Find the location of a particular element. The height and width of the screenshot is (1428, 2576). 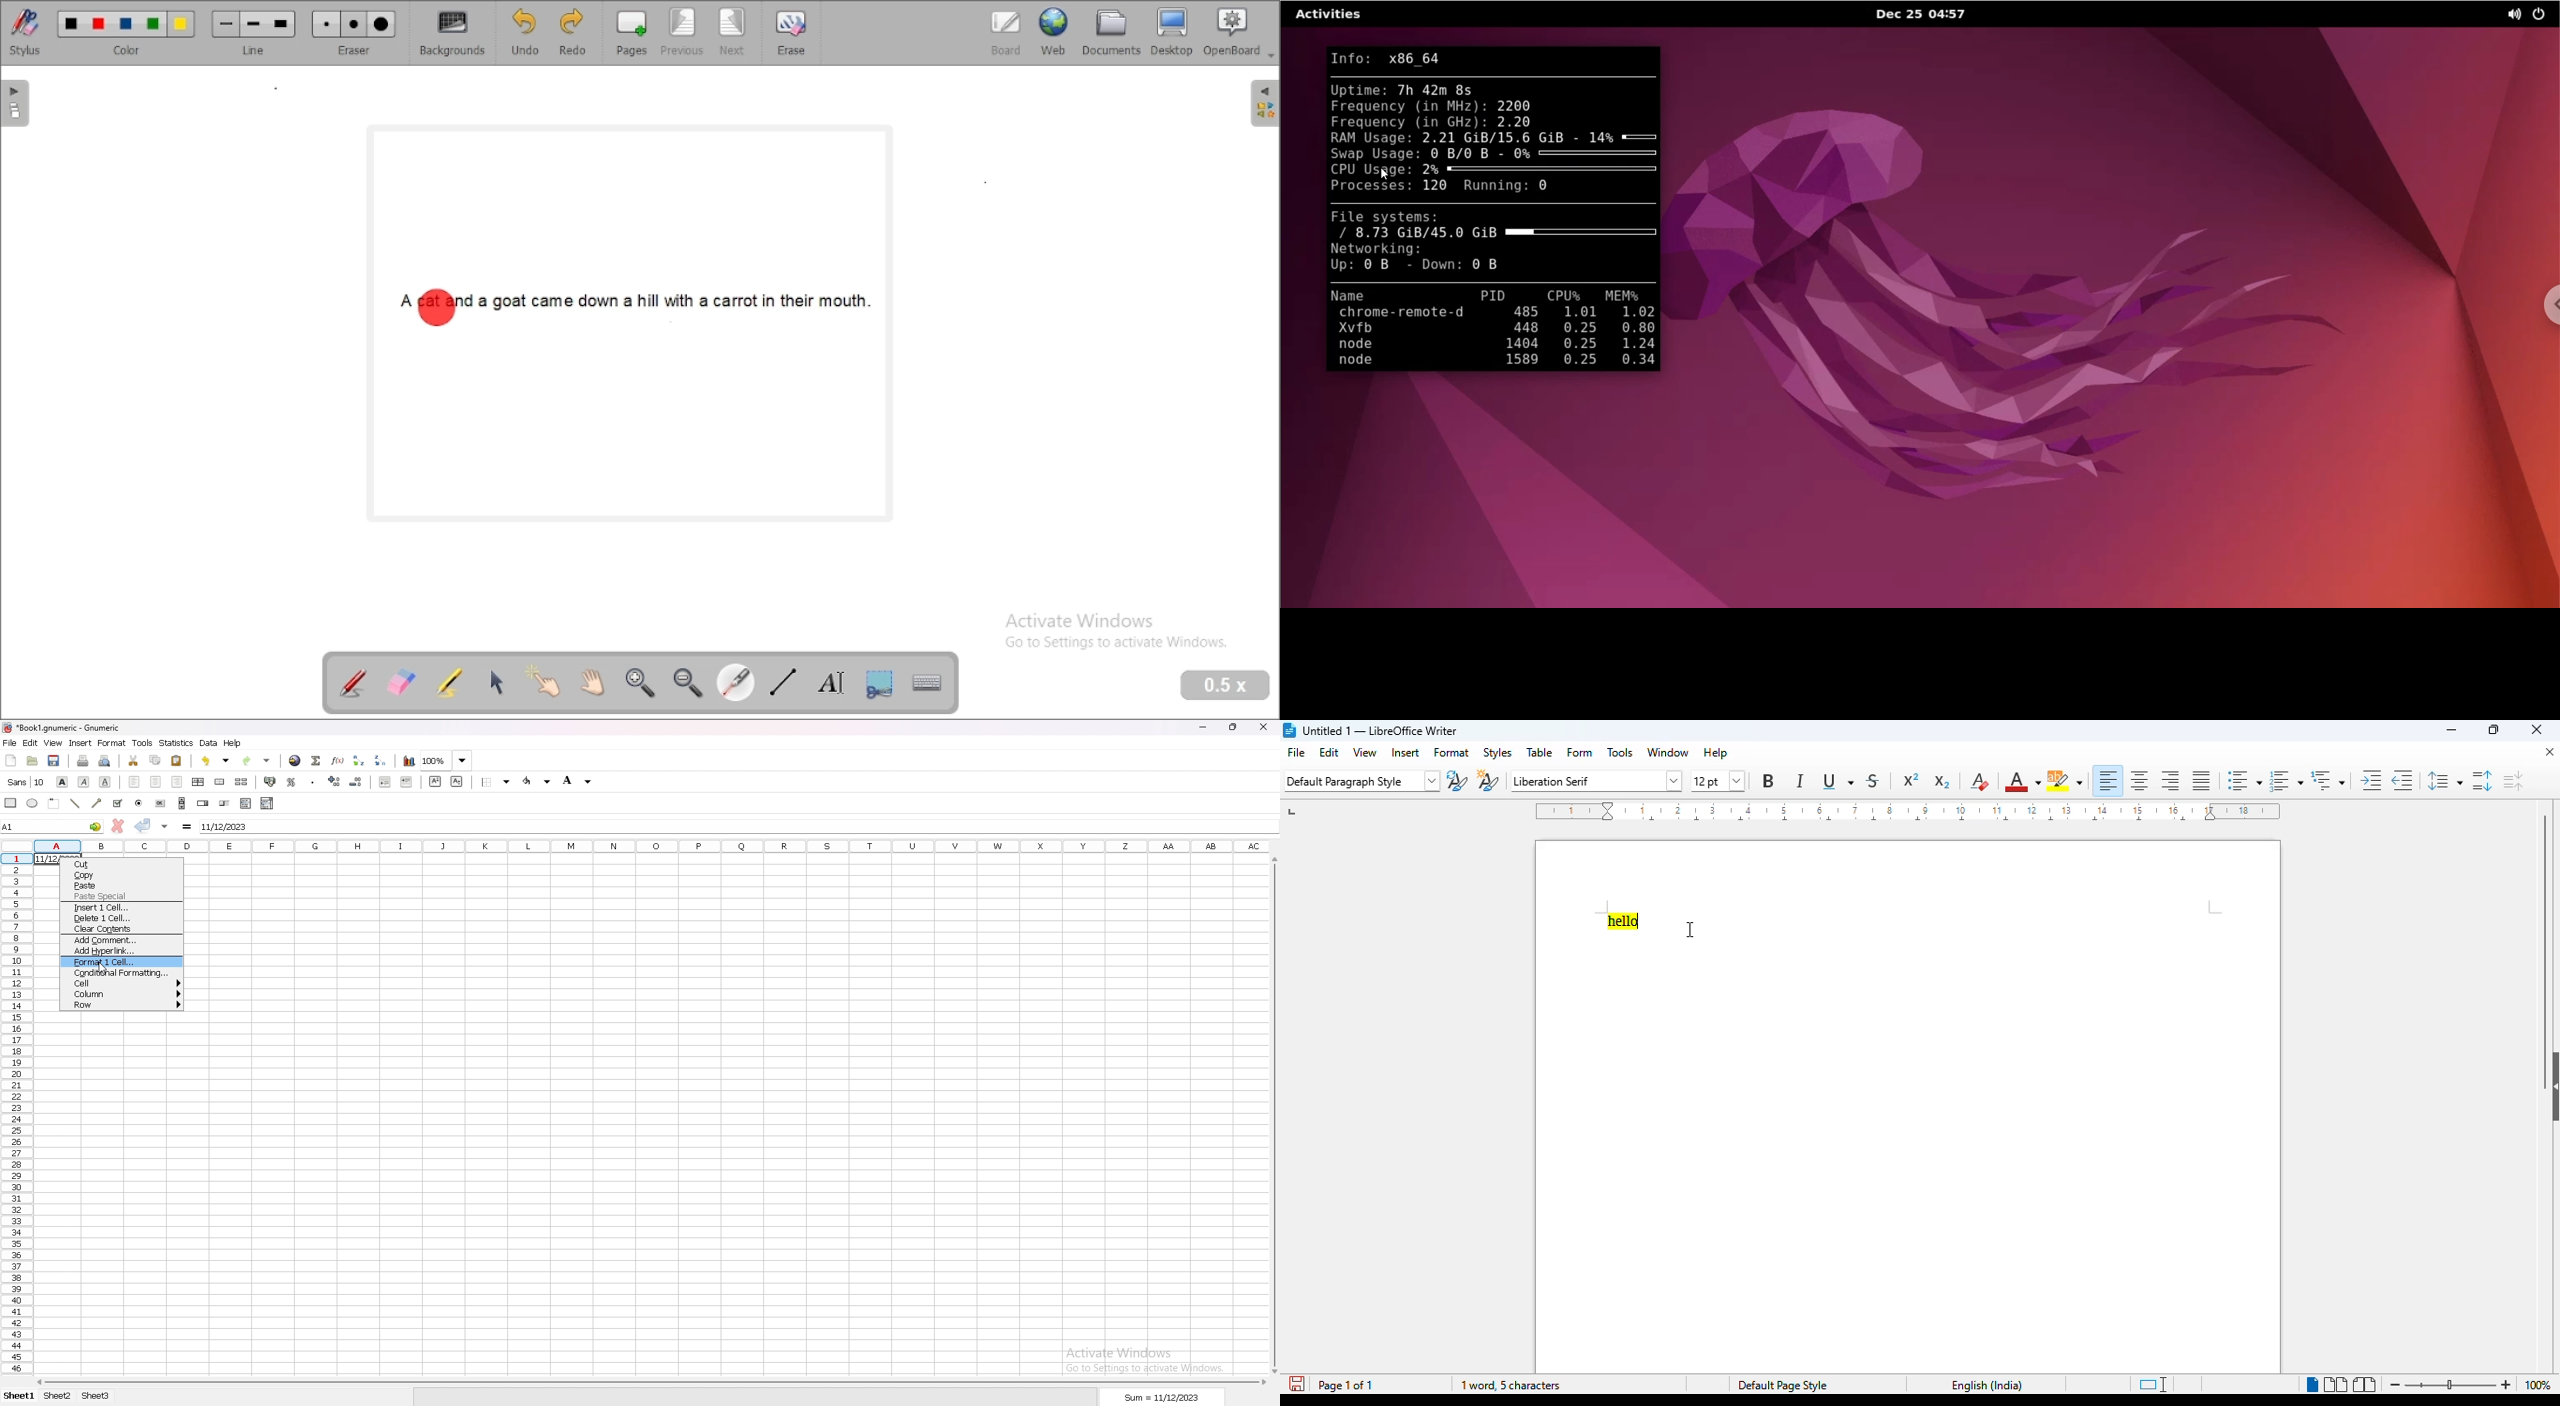

select outline format is located at coordinates (2328, 780).